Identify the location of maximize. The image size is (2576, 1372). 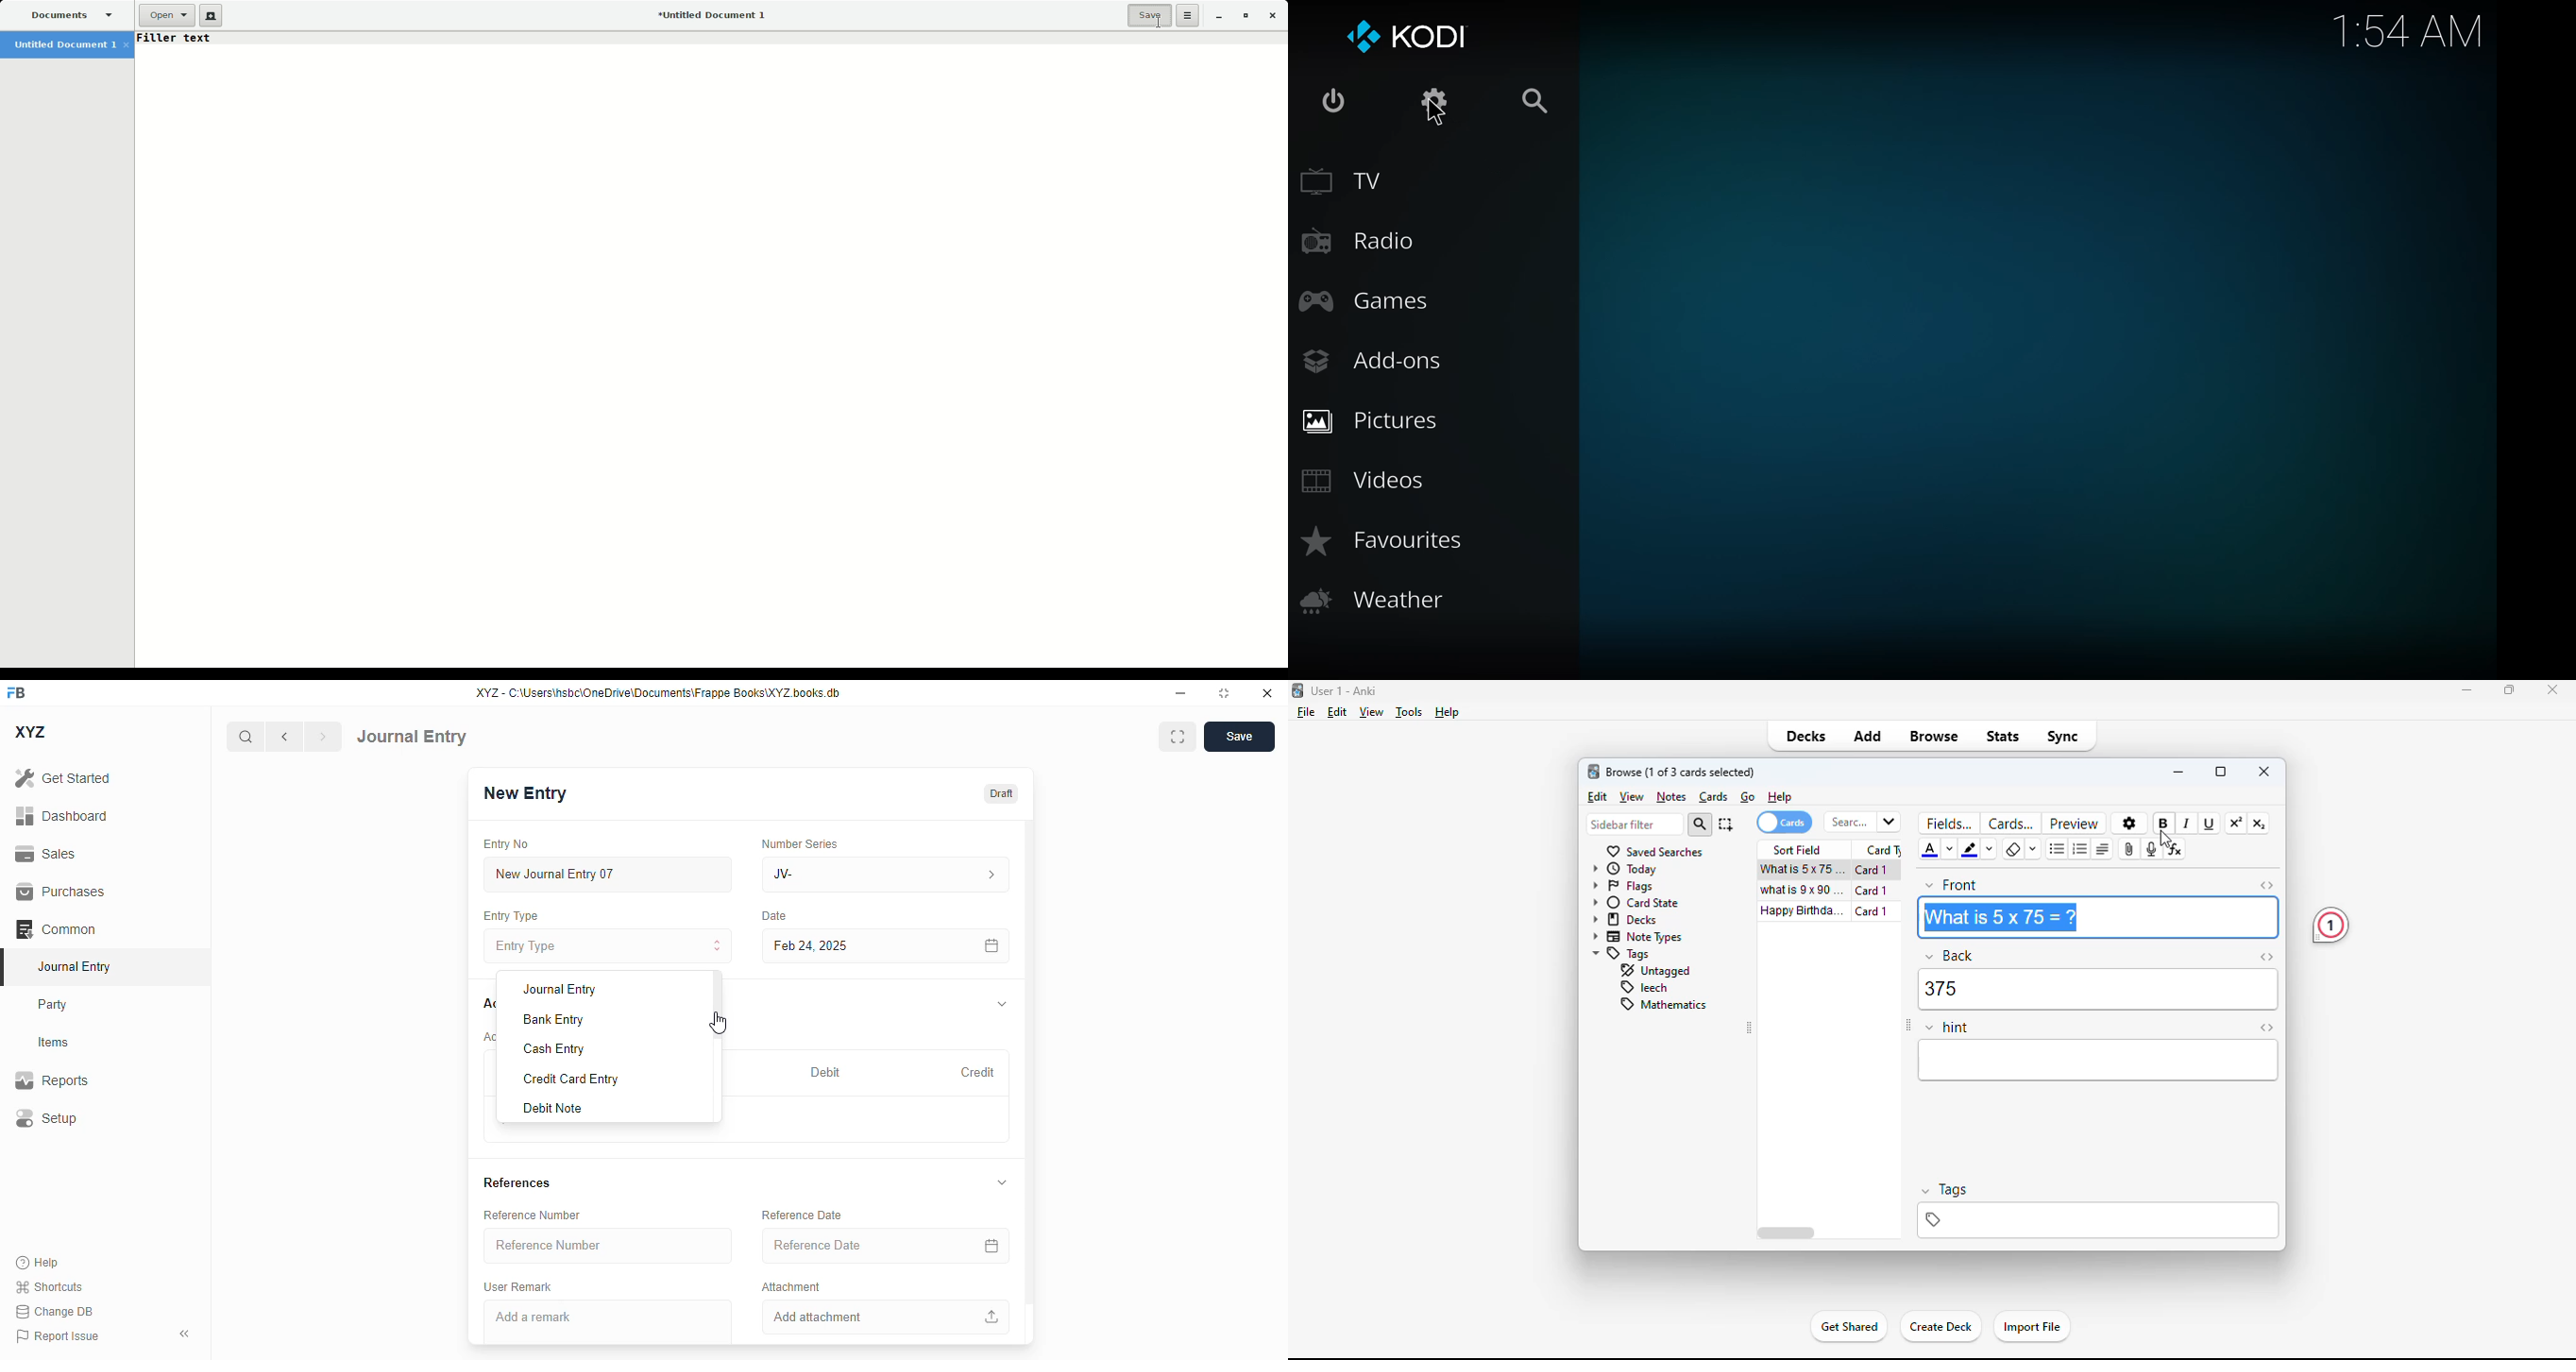
(2510, 689).